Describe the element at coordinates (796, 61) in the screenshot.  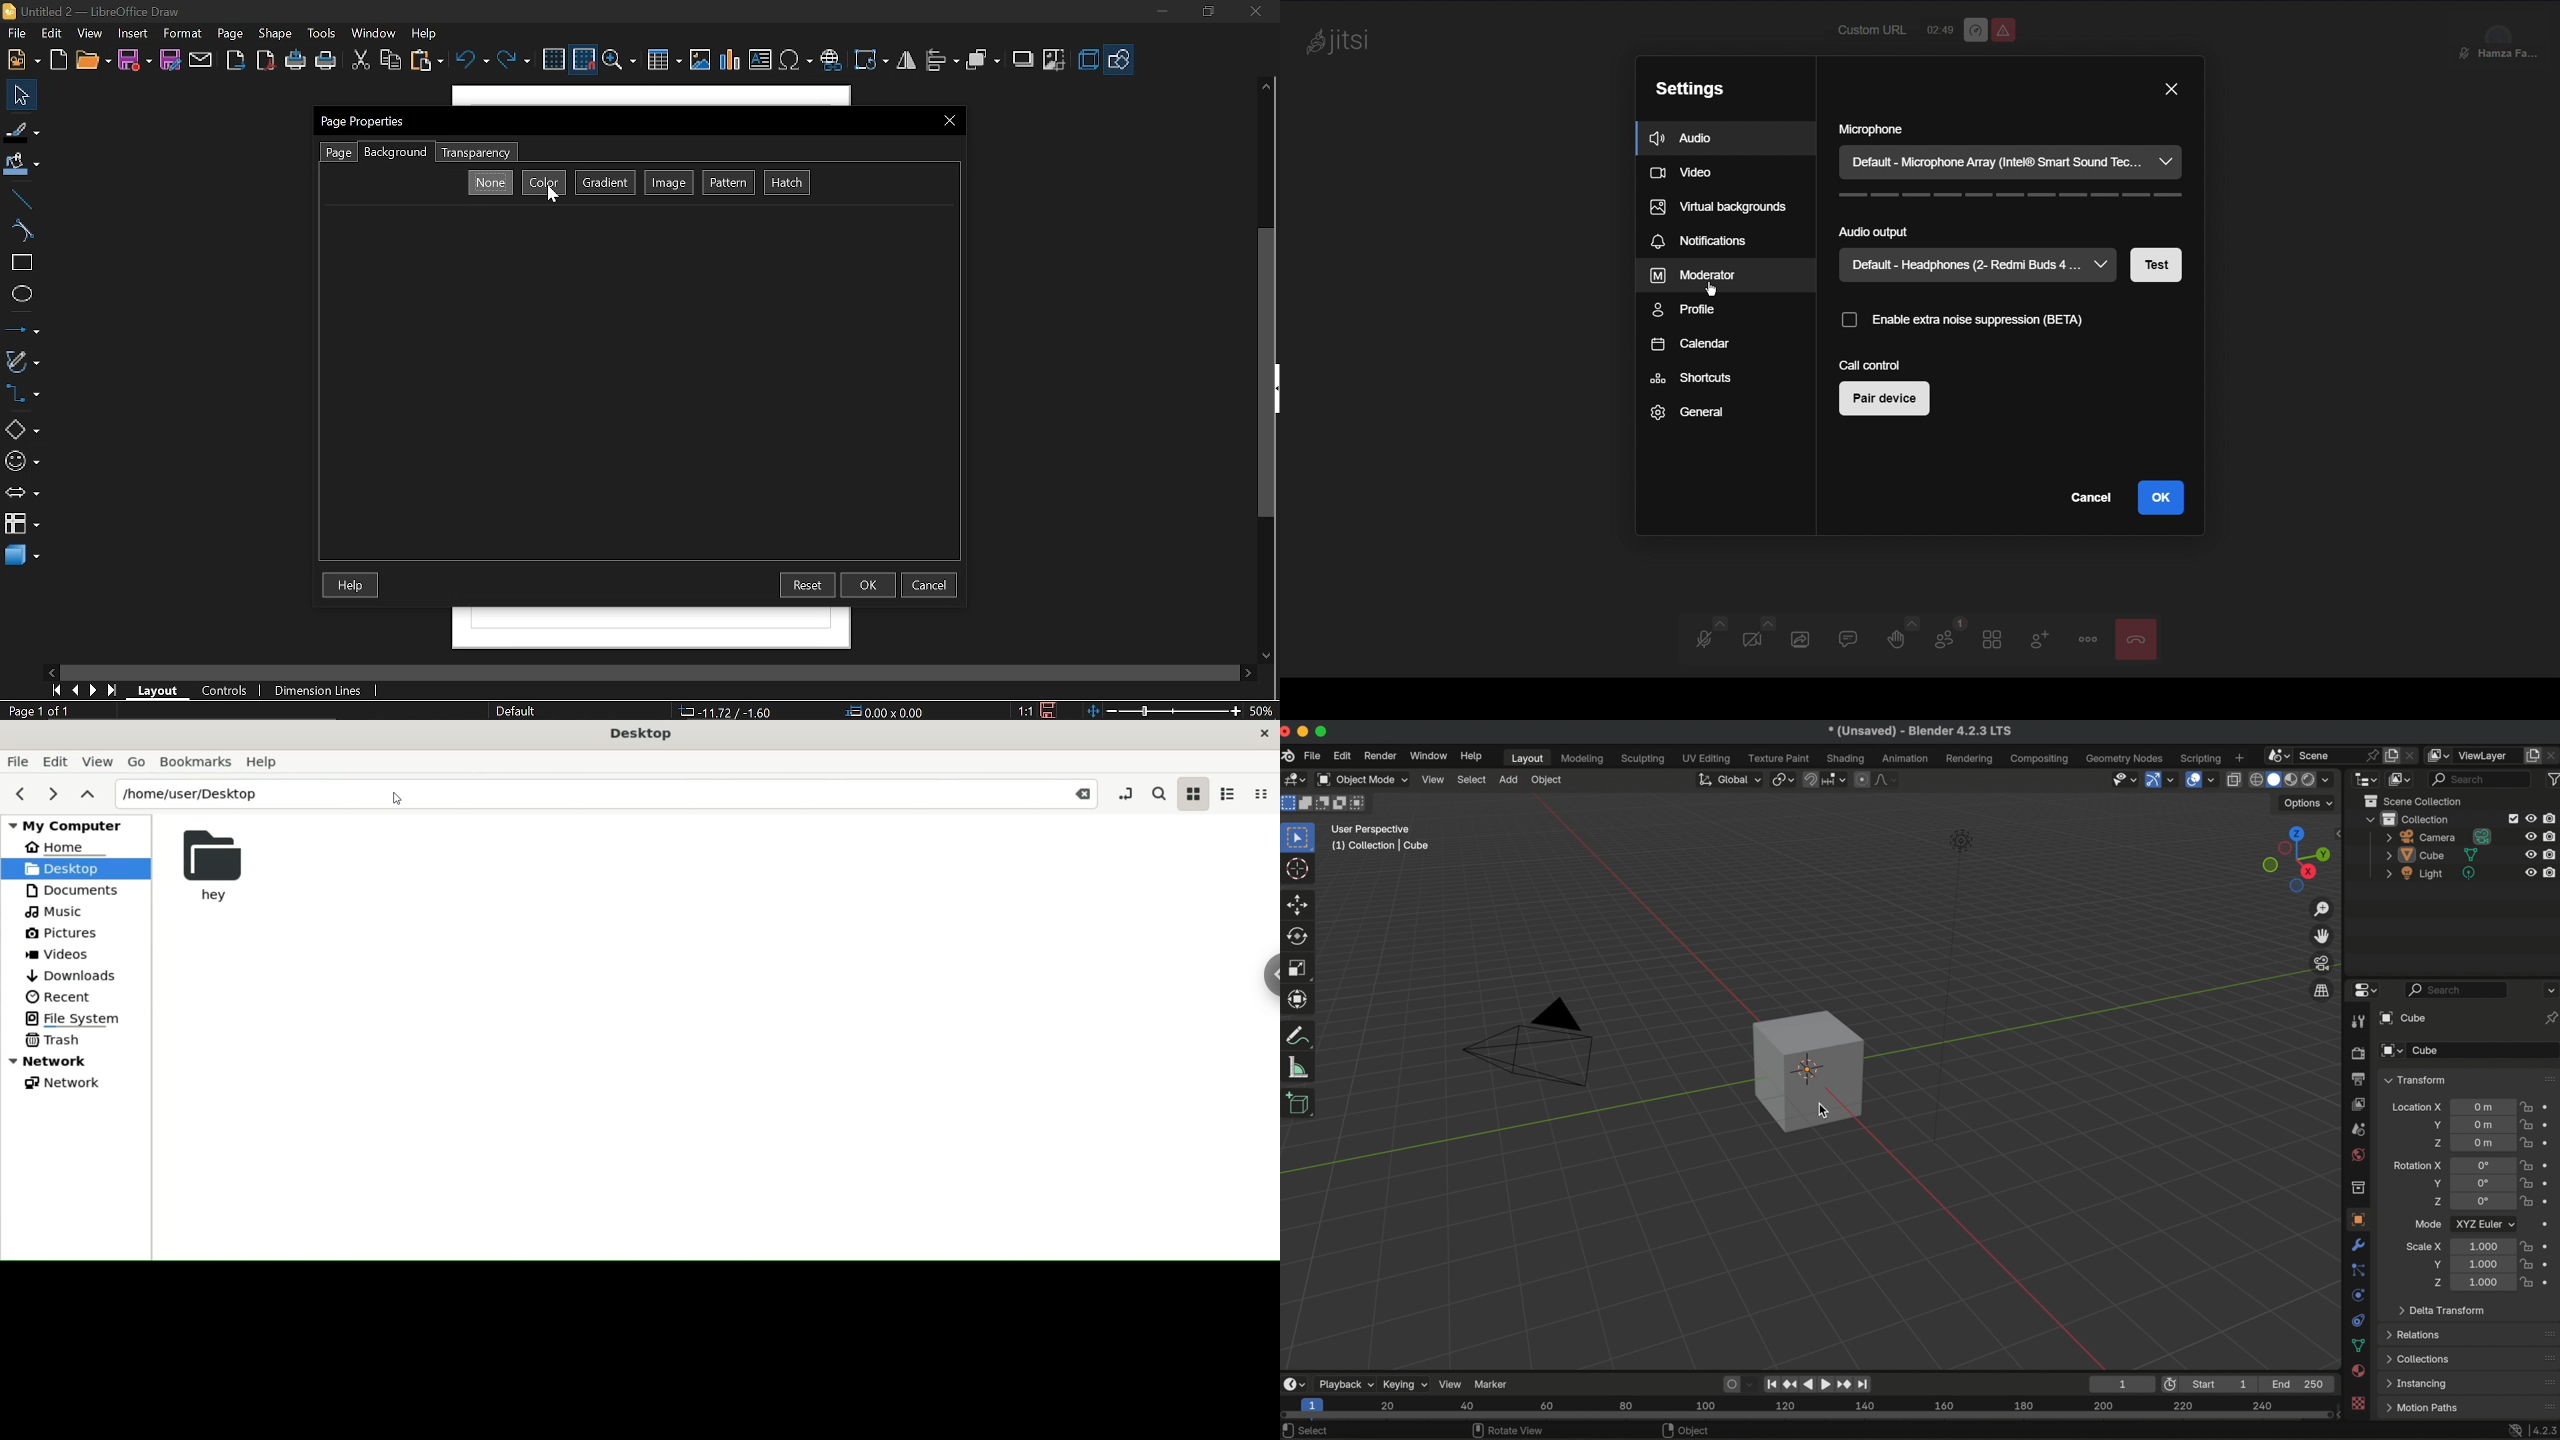
I see `Insert symbol` at that location.